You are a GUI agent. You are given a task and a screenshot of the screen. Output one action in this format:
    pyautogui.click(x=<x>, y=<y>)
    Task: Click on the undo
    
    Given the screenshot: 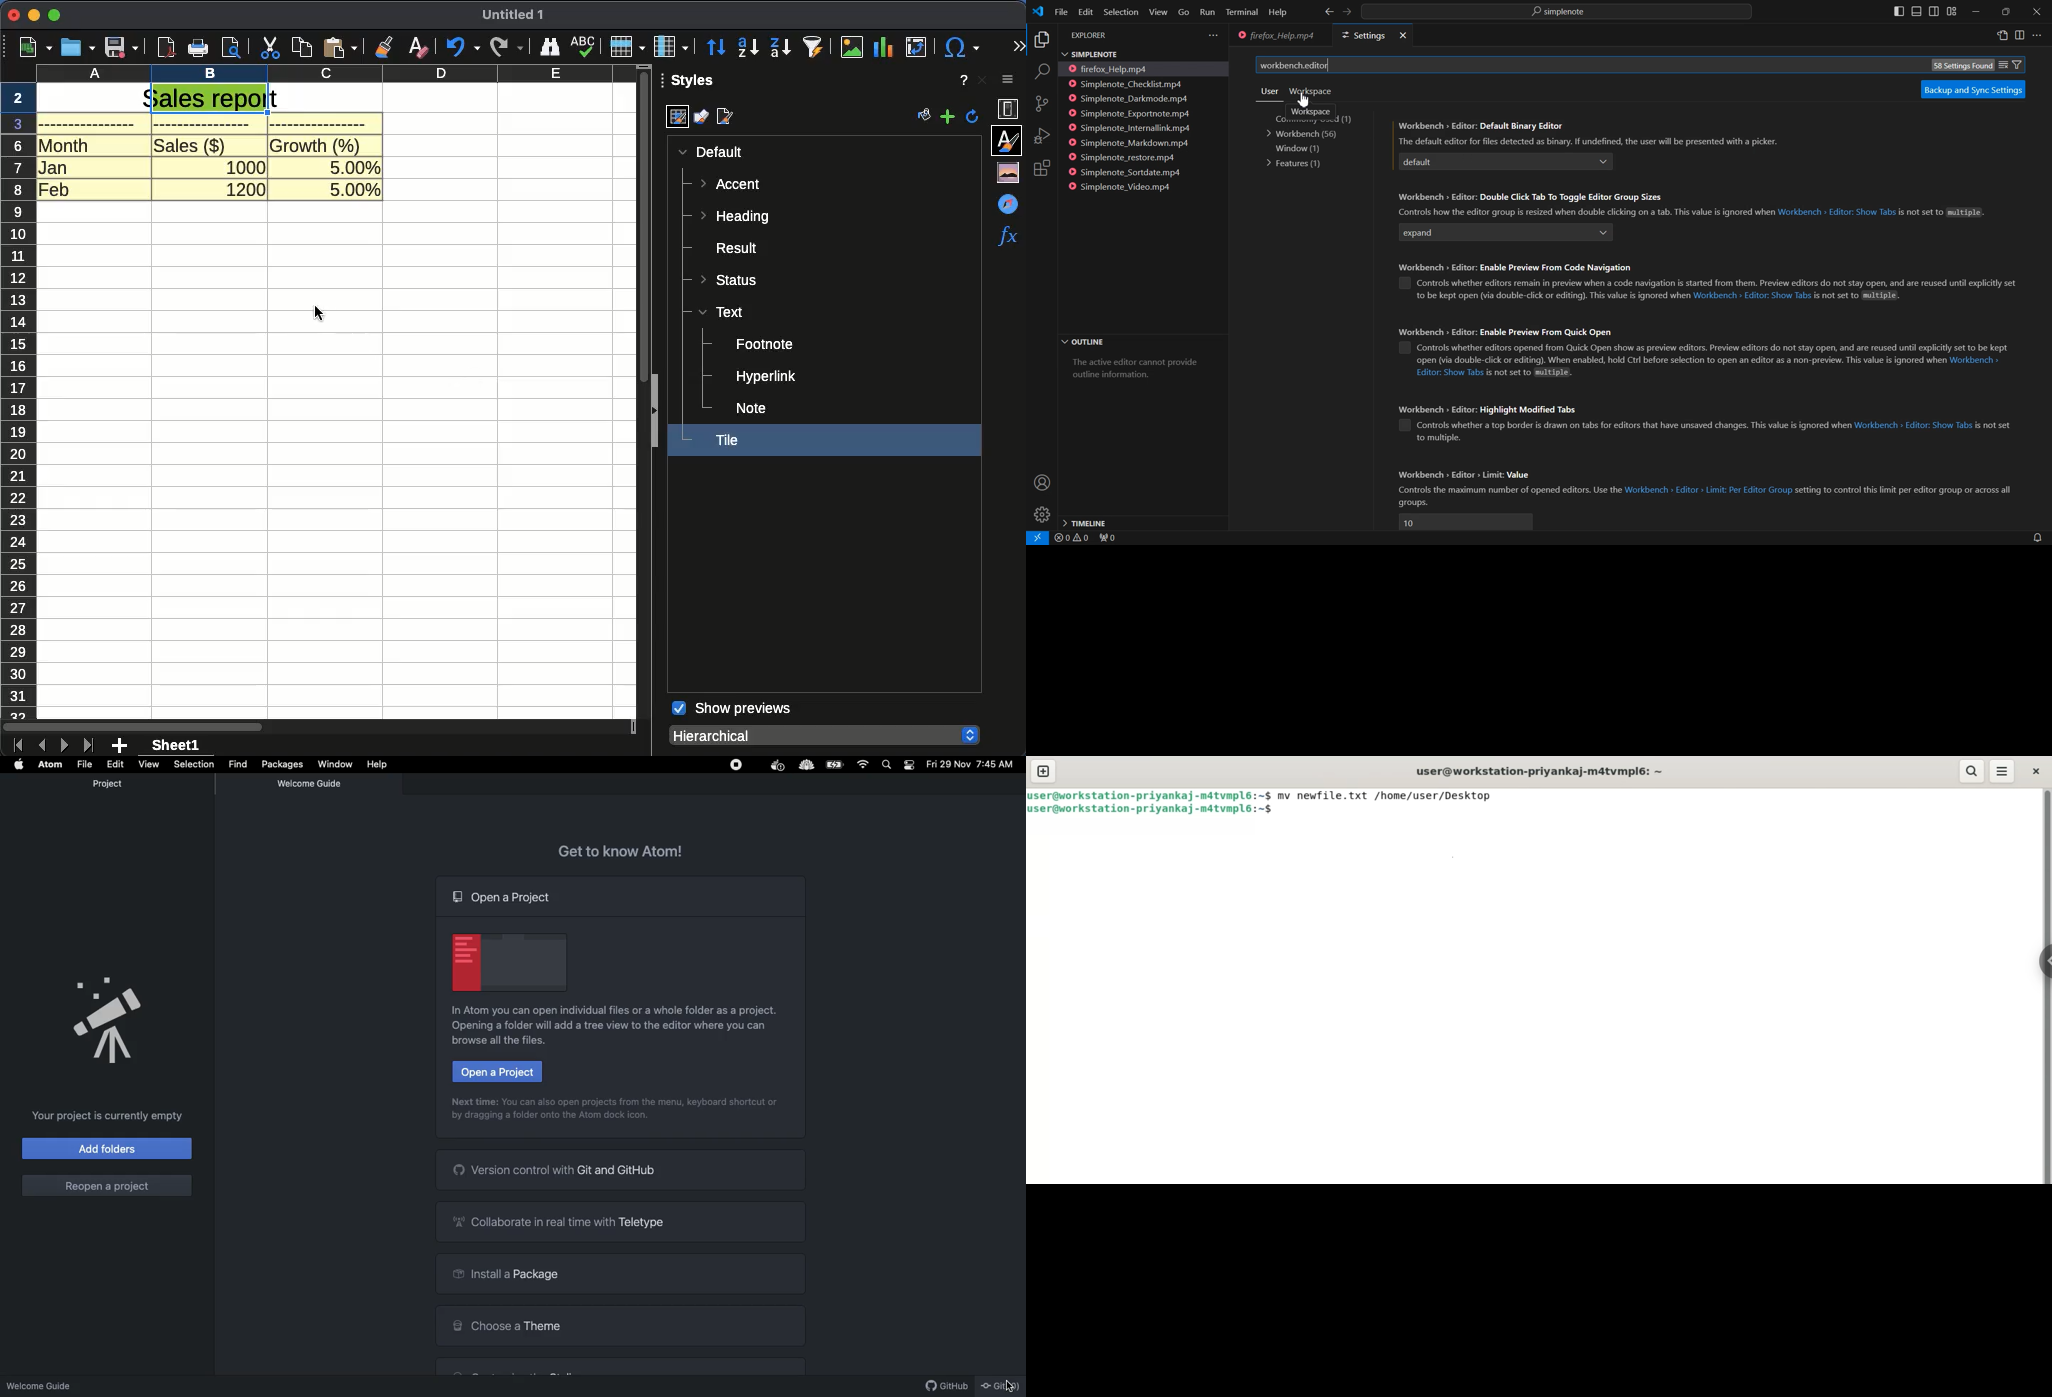 What is the action you would take?
    pyautogui.click(x=461, y=47)
    